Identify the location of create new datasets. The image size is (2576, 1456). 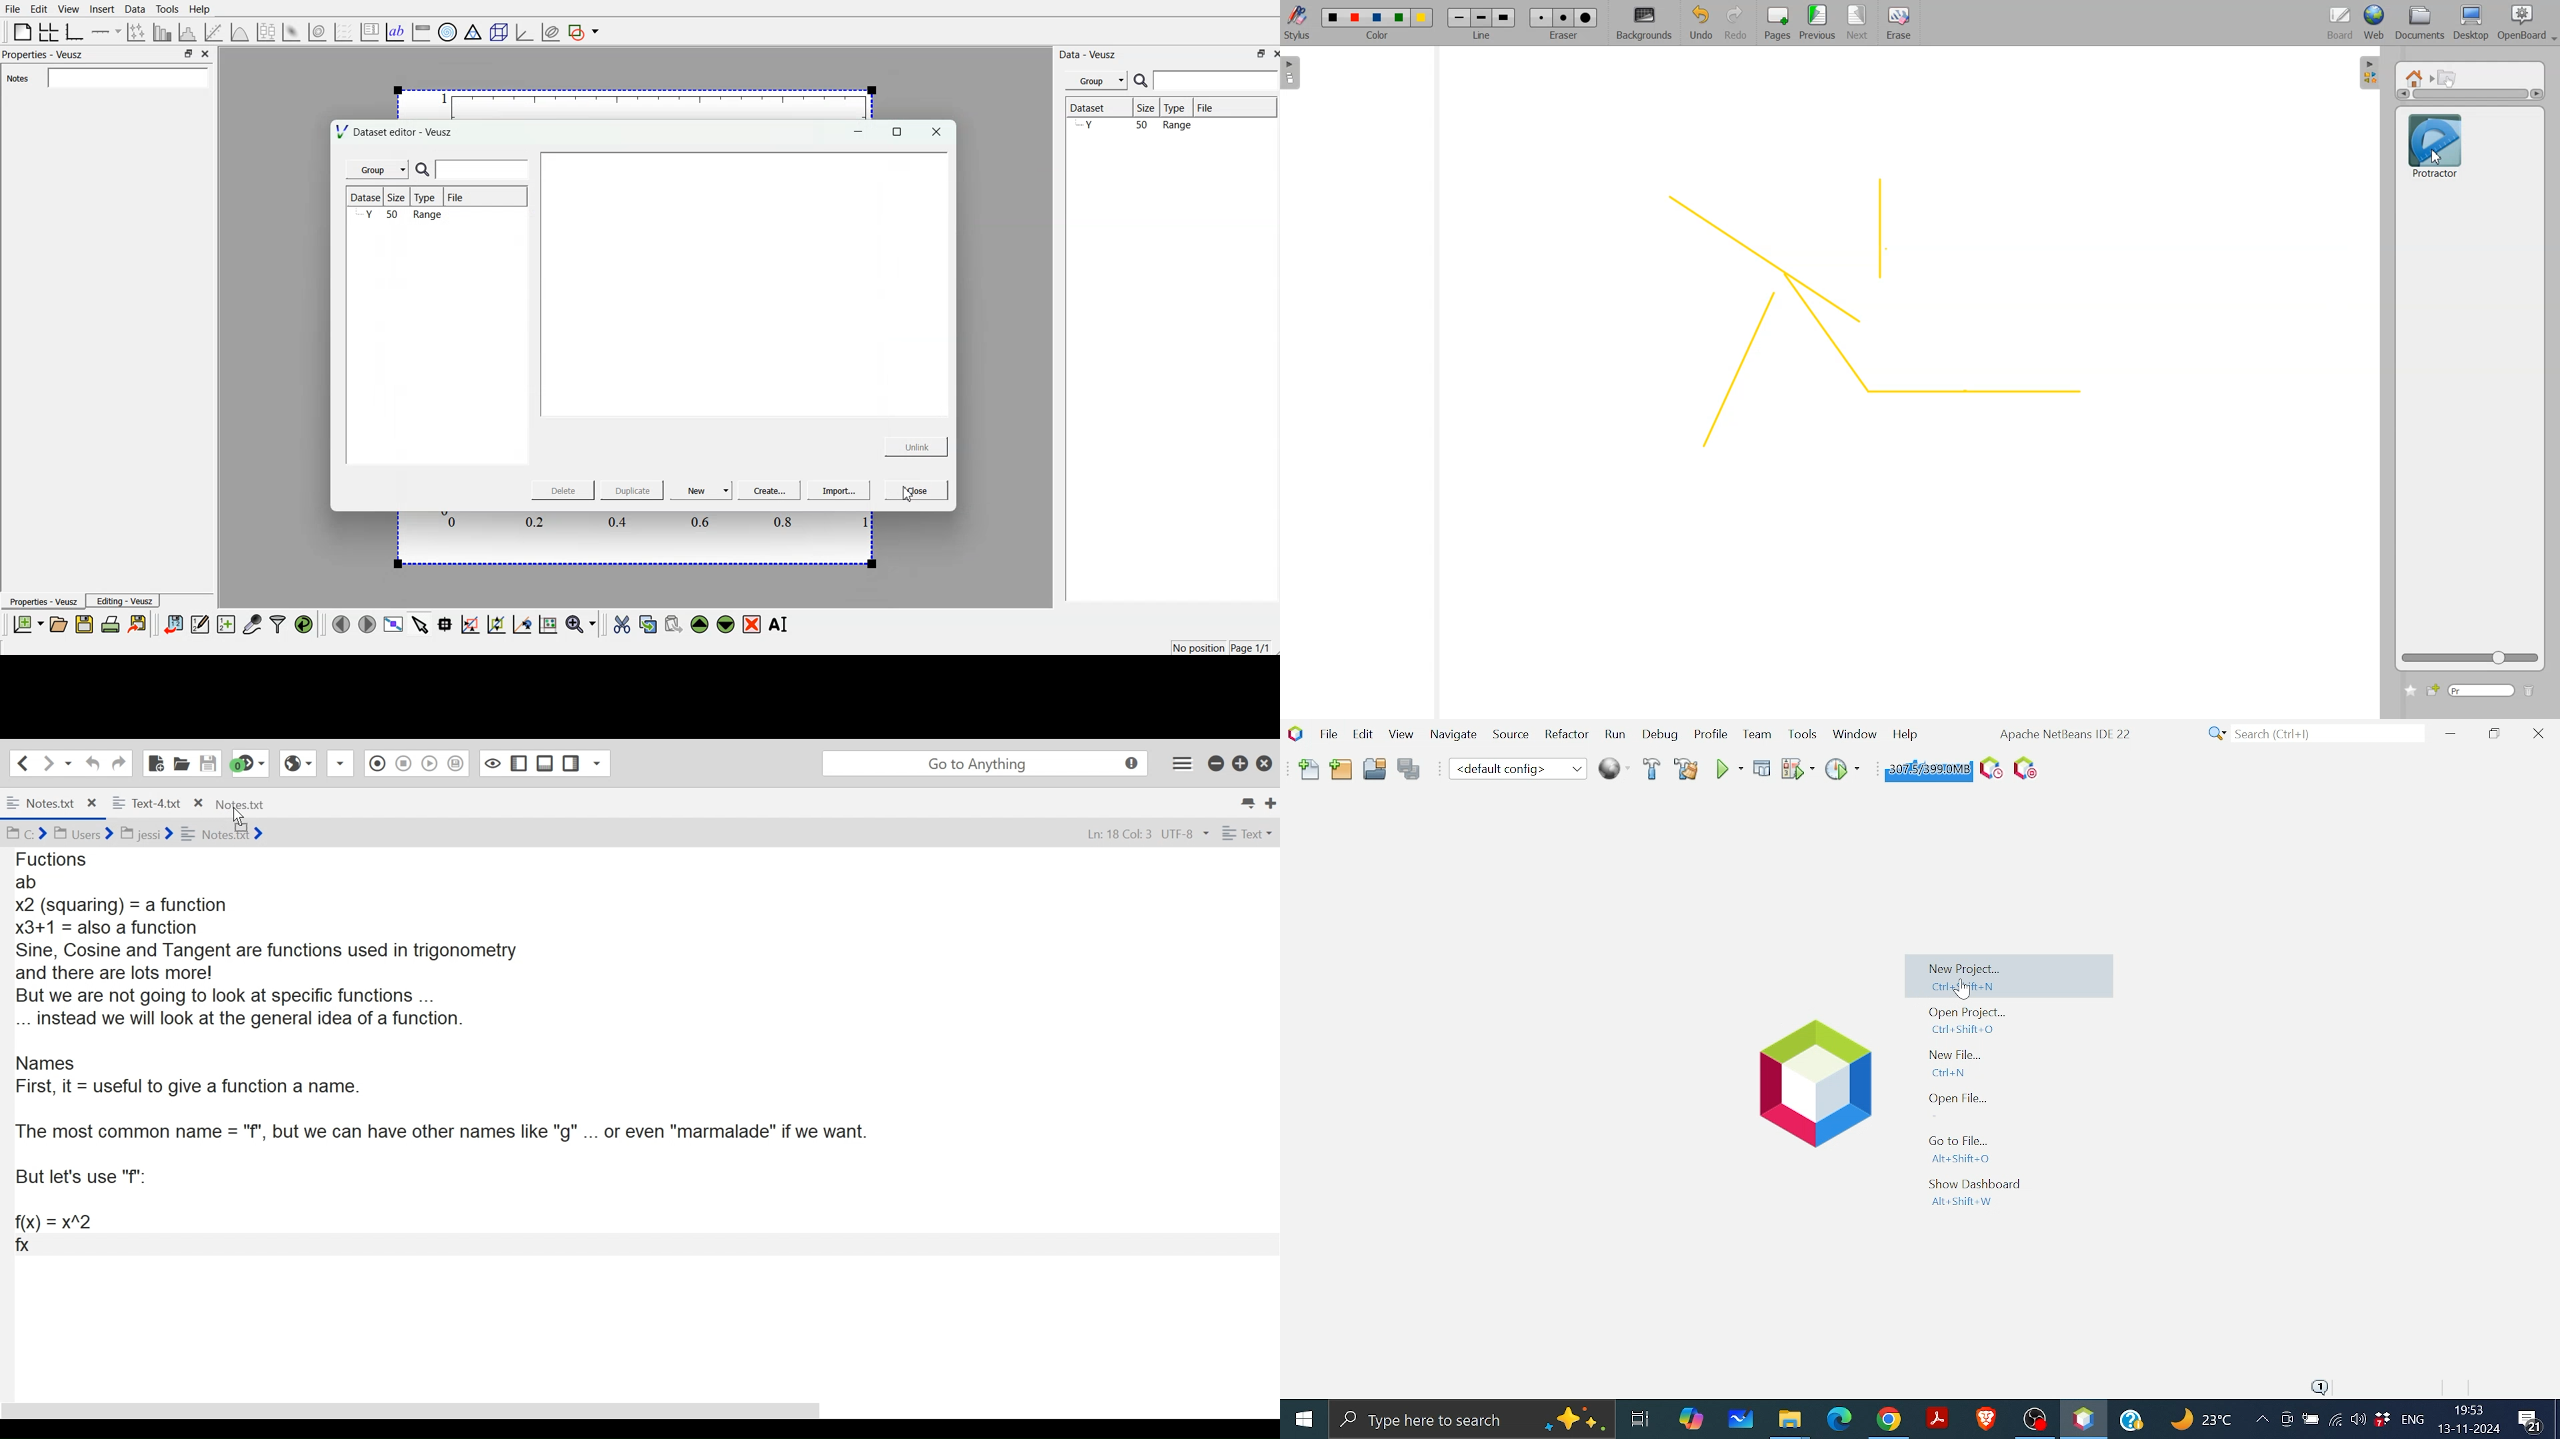
(227, 625).